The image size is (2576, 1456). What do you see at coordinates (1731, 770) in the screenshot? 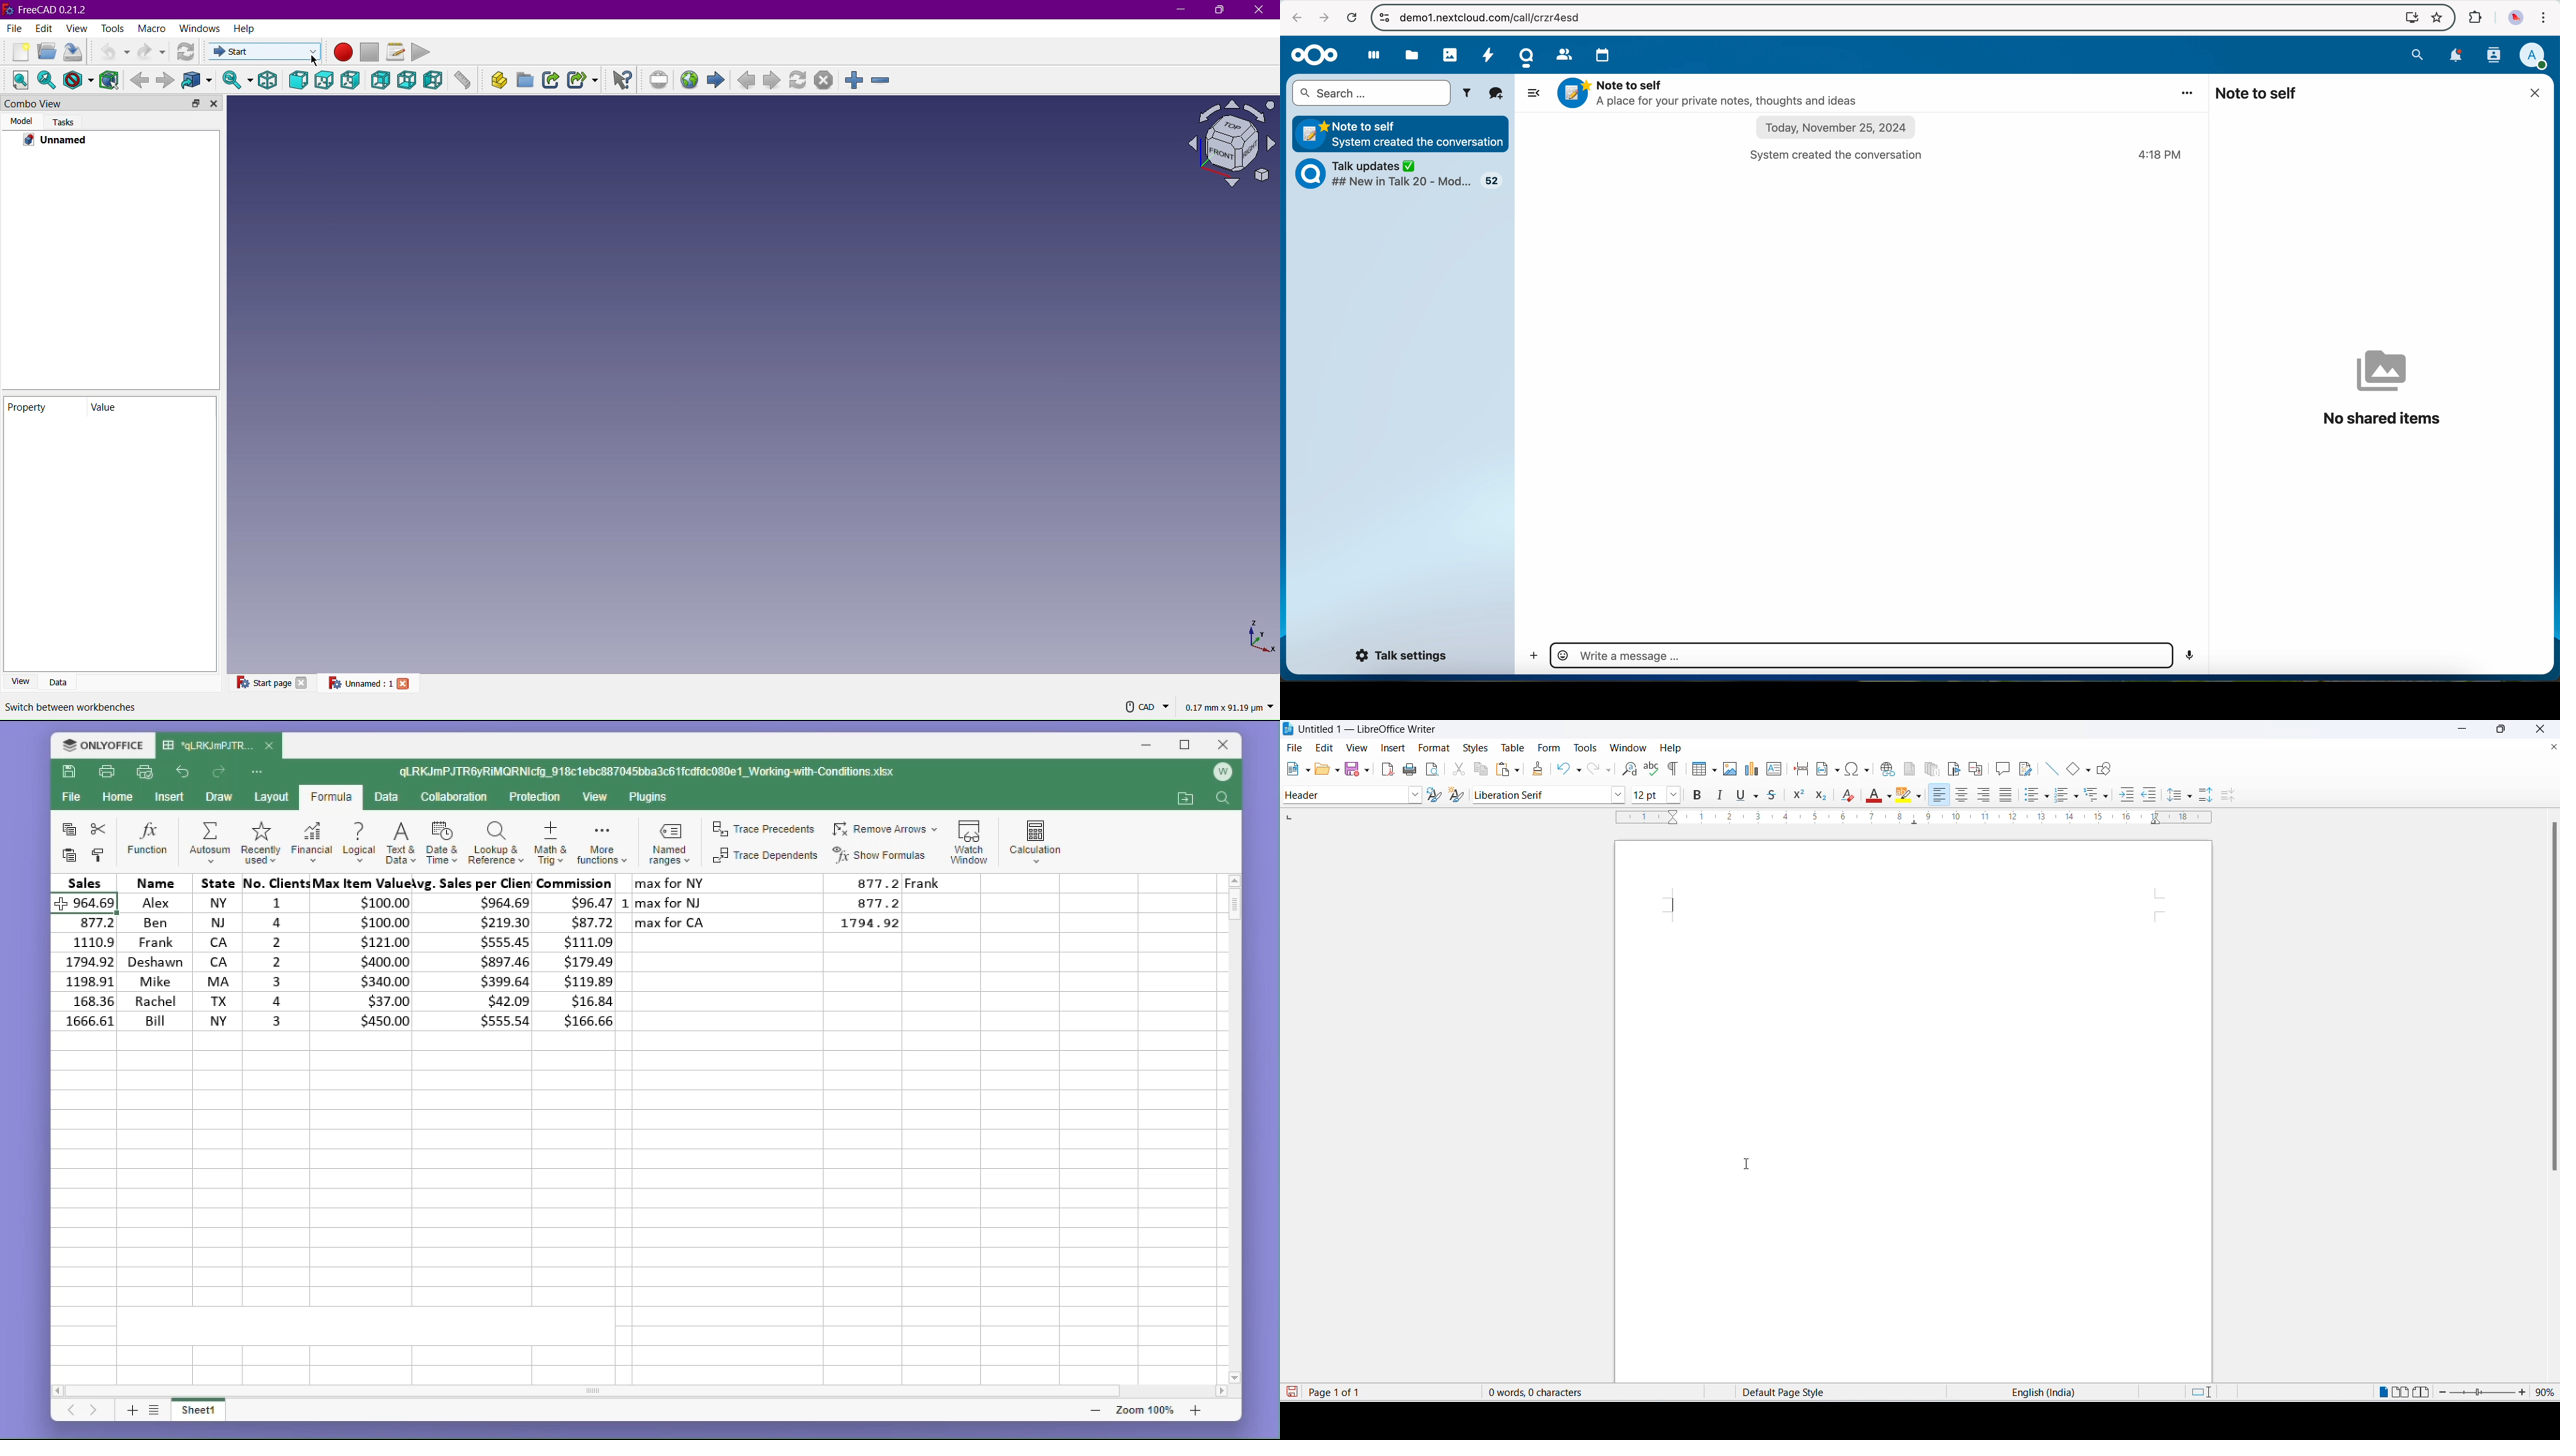
I see `insert image` at bounding box center [1731, 770].